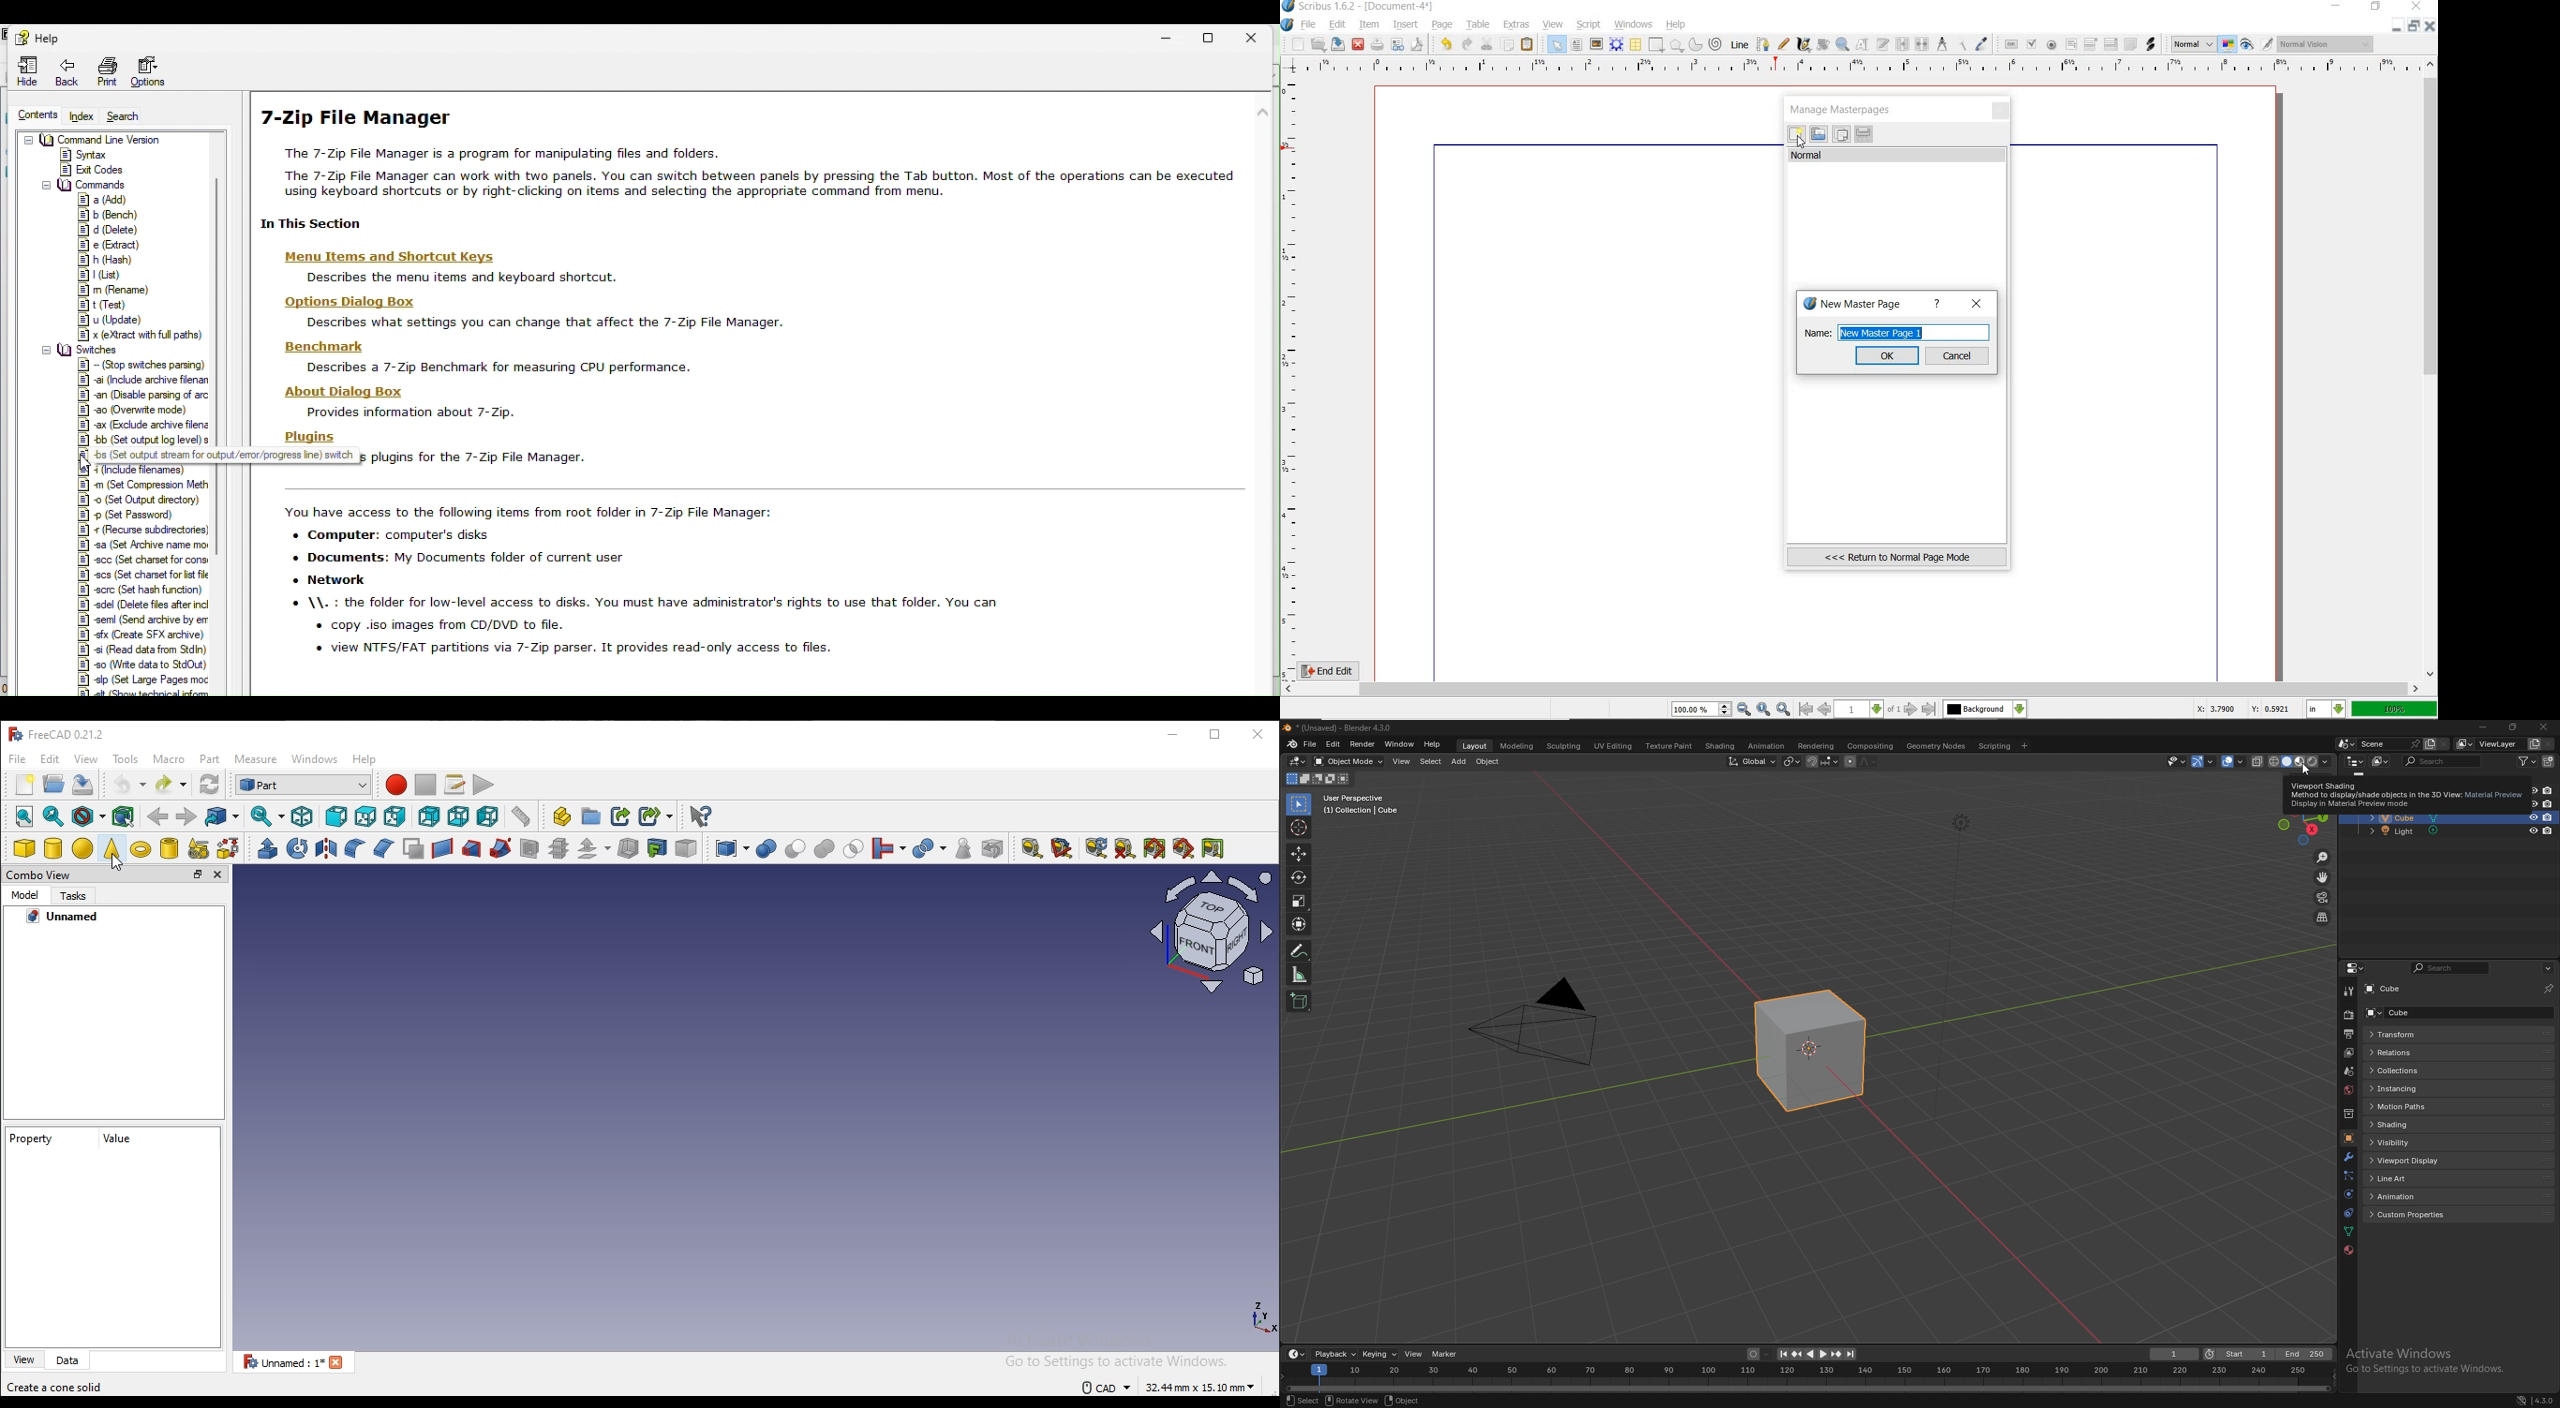 This screenshot has height=1428, width=2576. What do you see at coordinates (2071, 45) in the screenshot?
I see `pdf text field` at bounding box center [2071, 45].